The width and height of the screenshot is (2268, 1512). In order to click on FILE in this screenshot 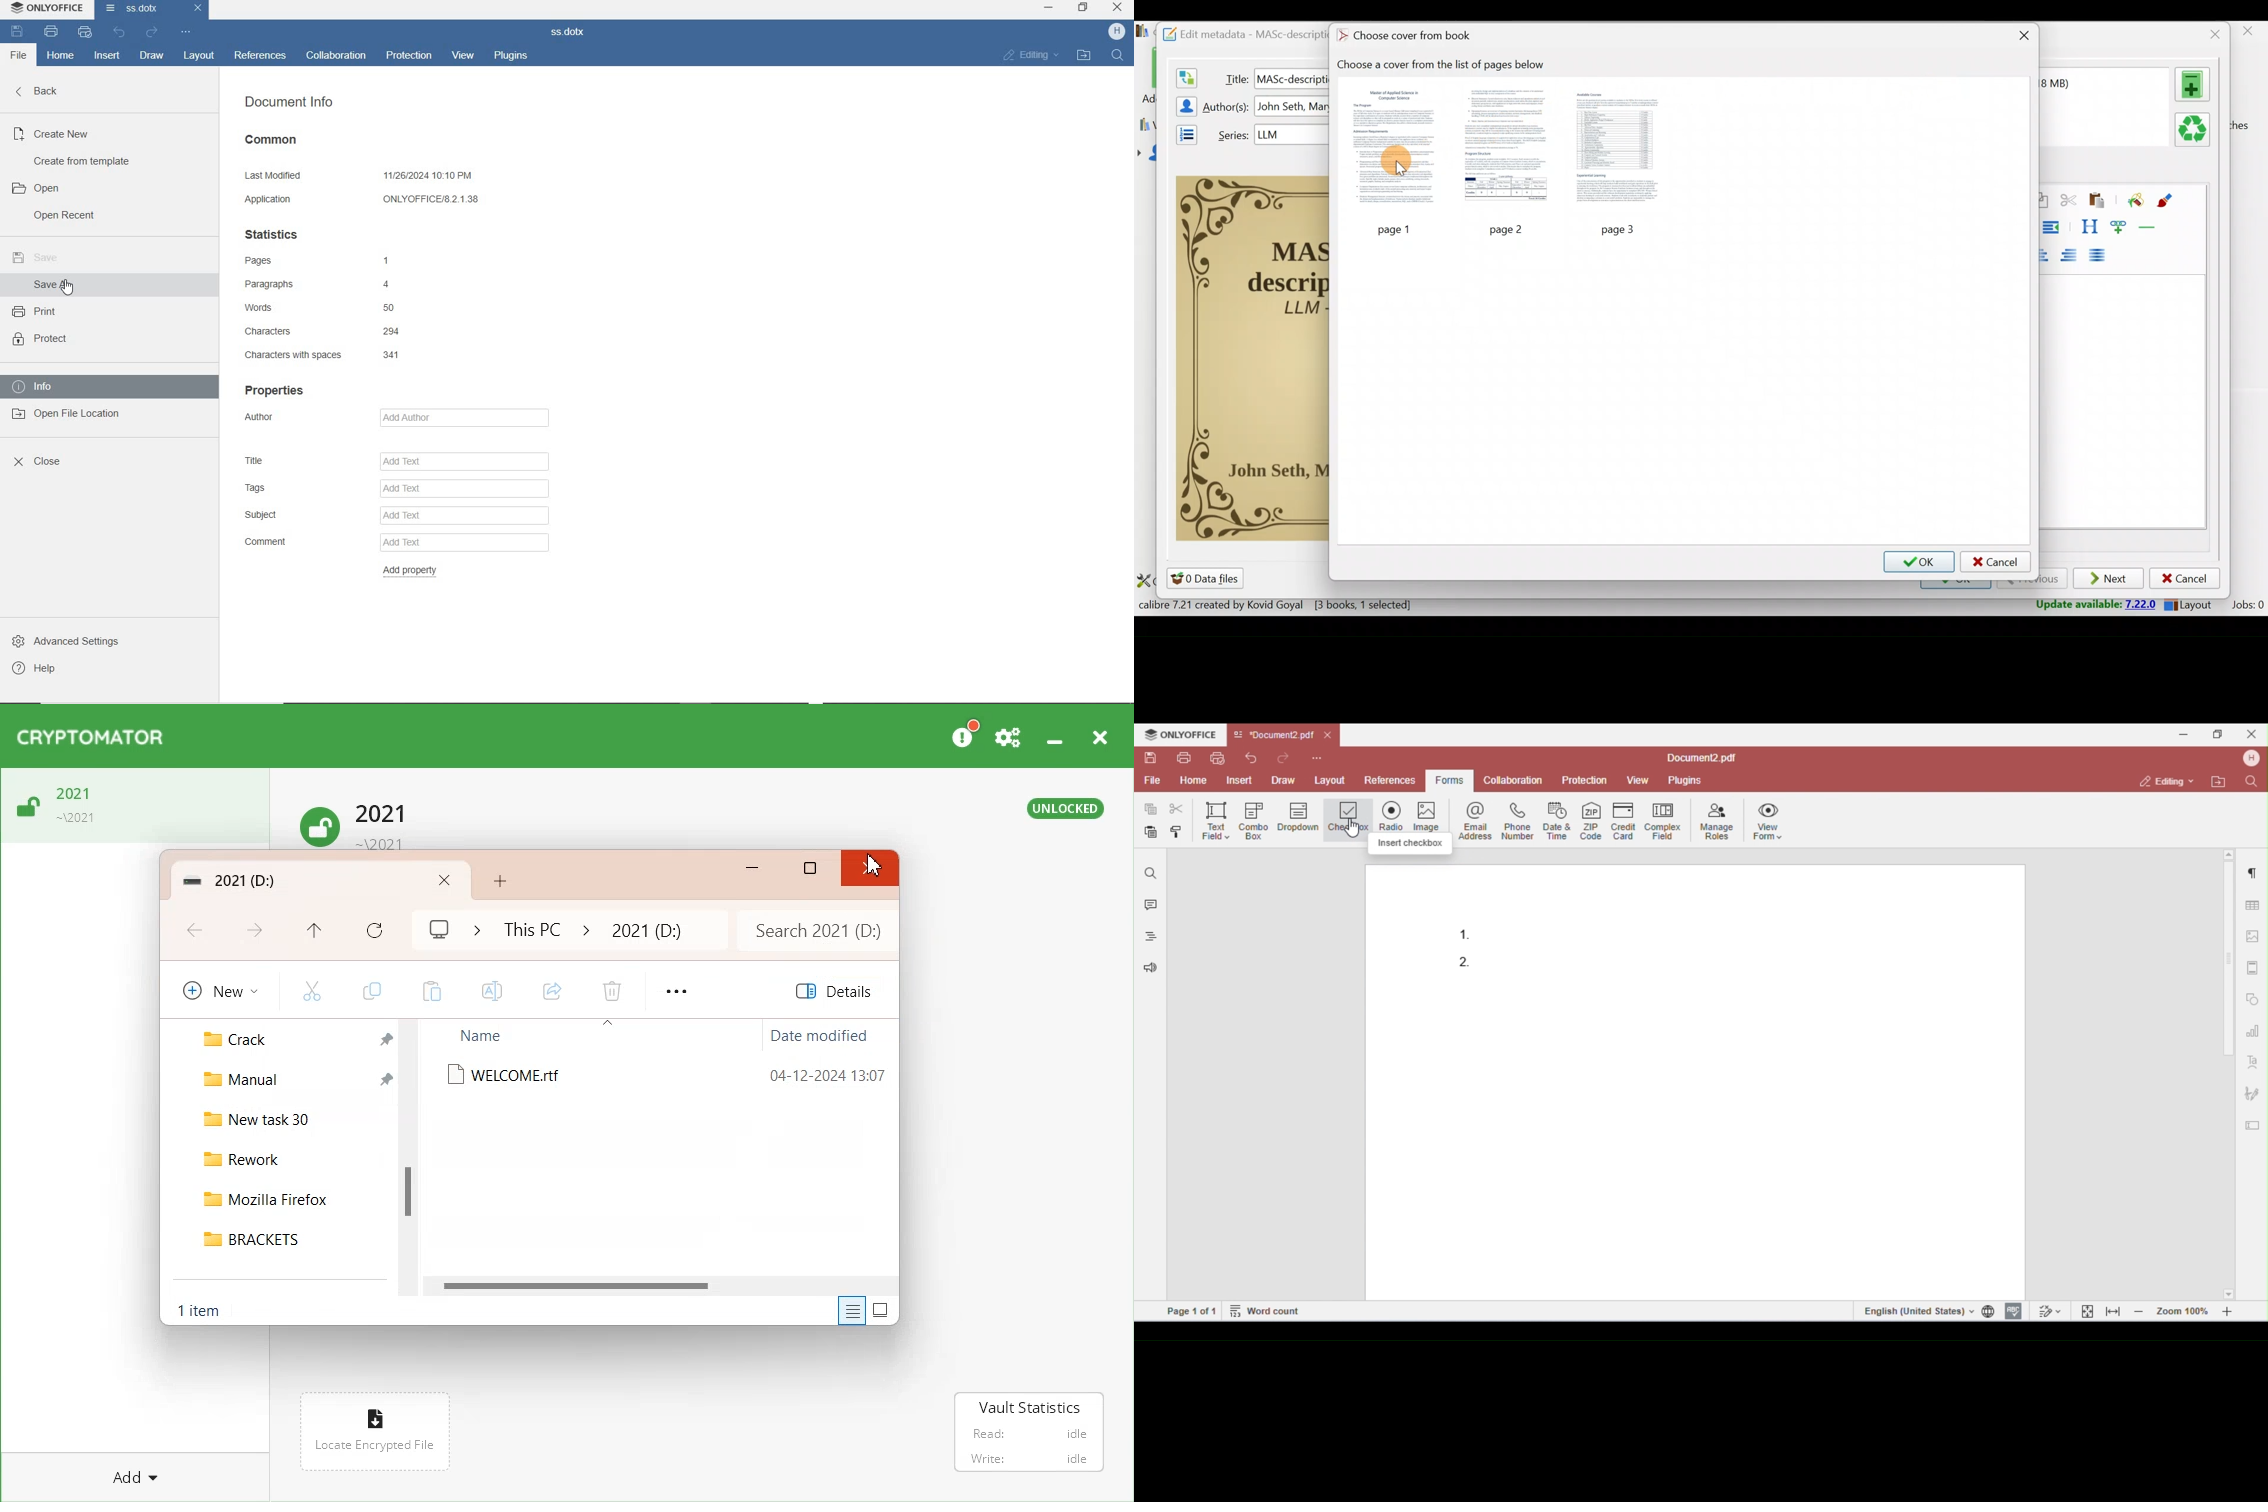, I will do `click(20, 56)`.